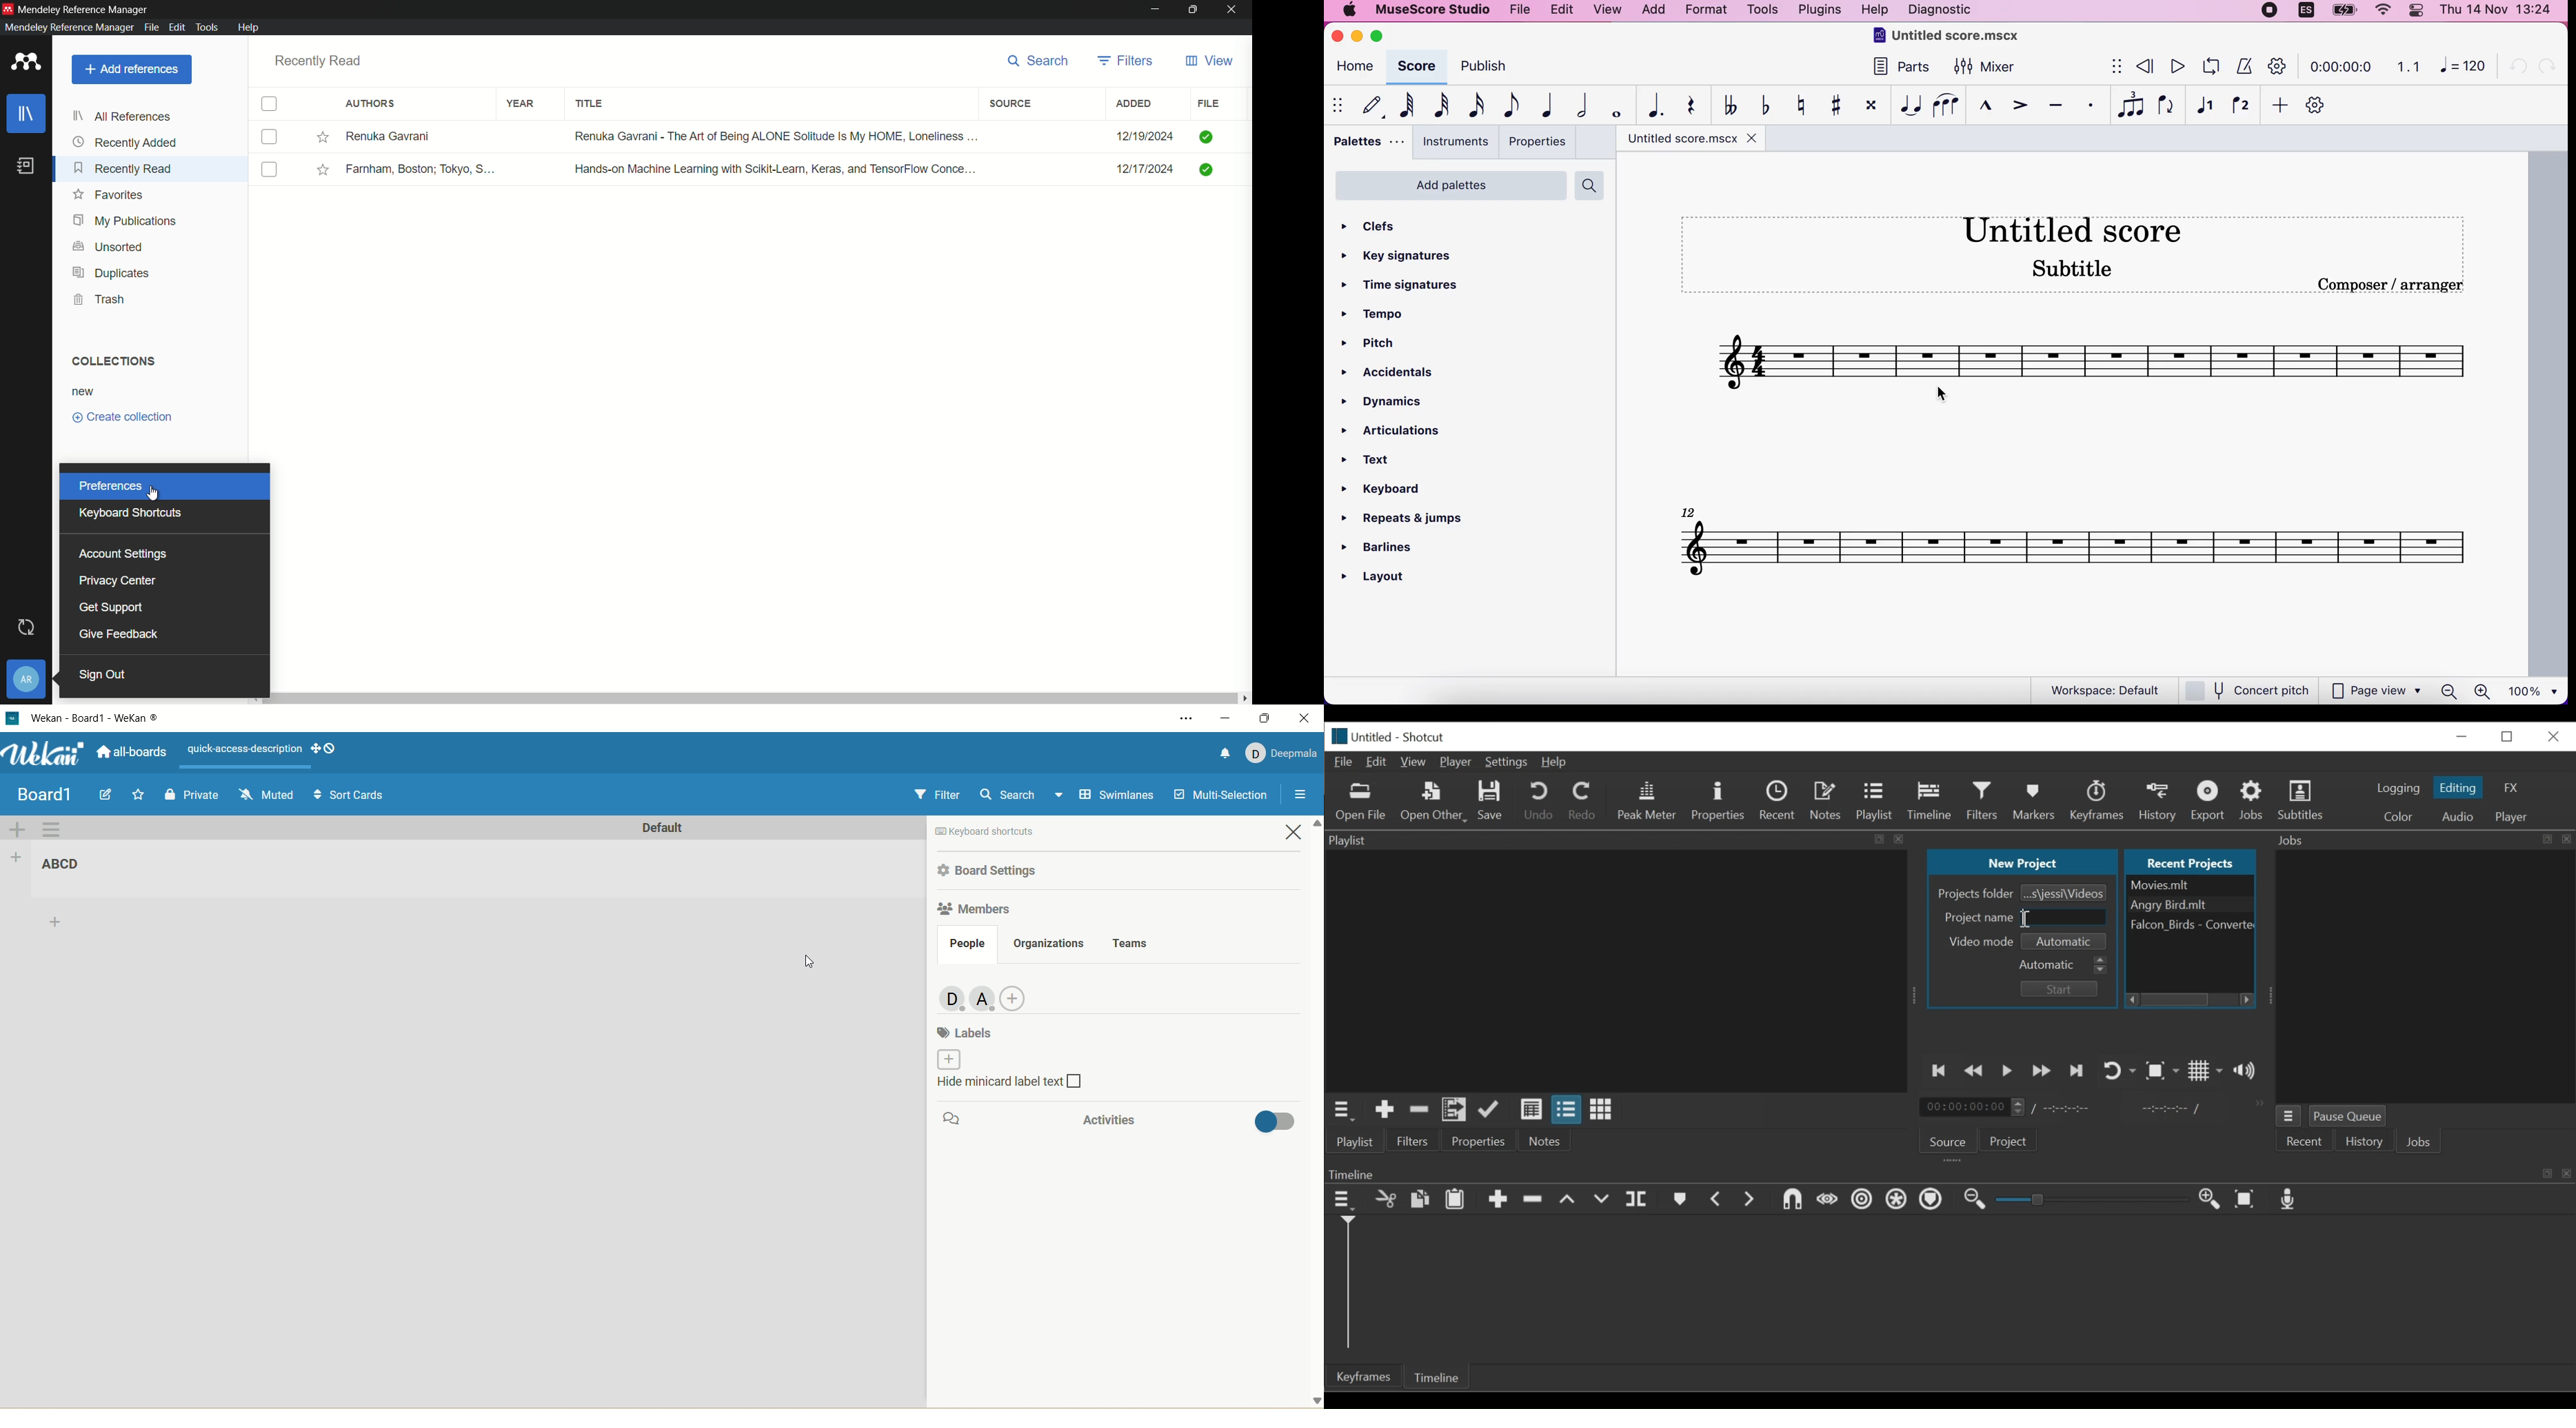  What do you see at coordinates (241, 747) in the screenshot?
I see `text` at bounding box center [241, 747].